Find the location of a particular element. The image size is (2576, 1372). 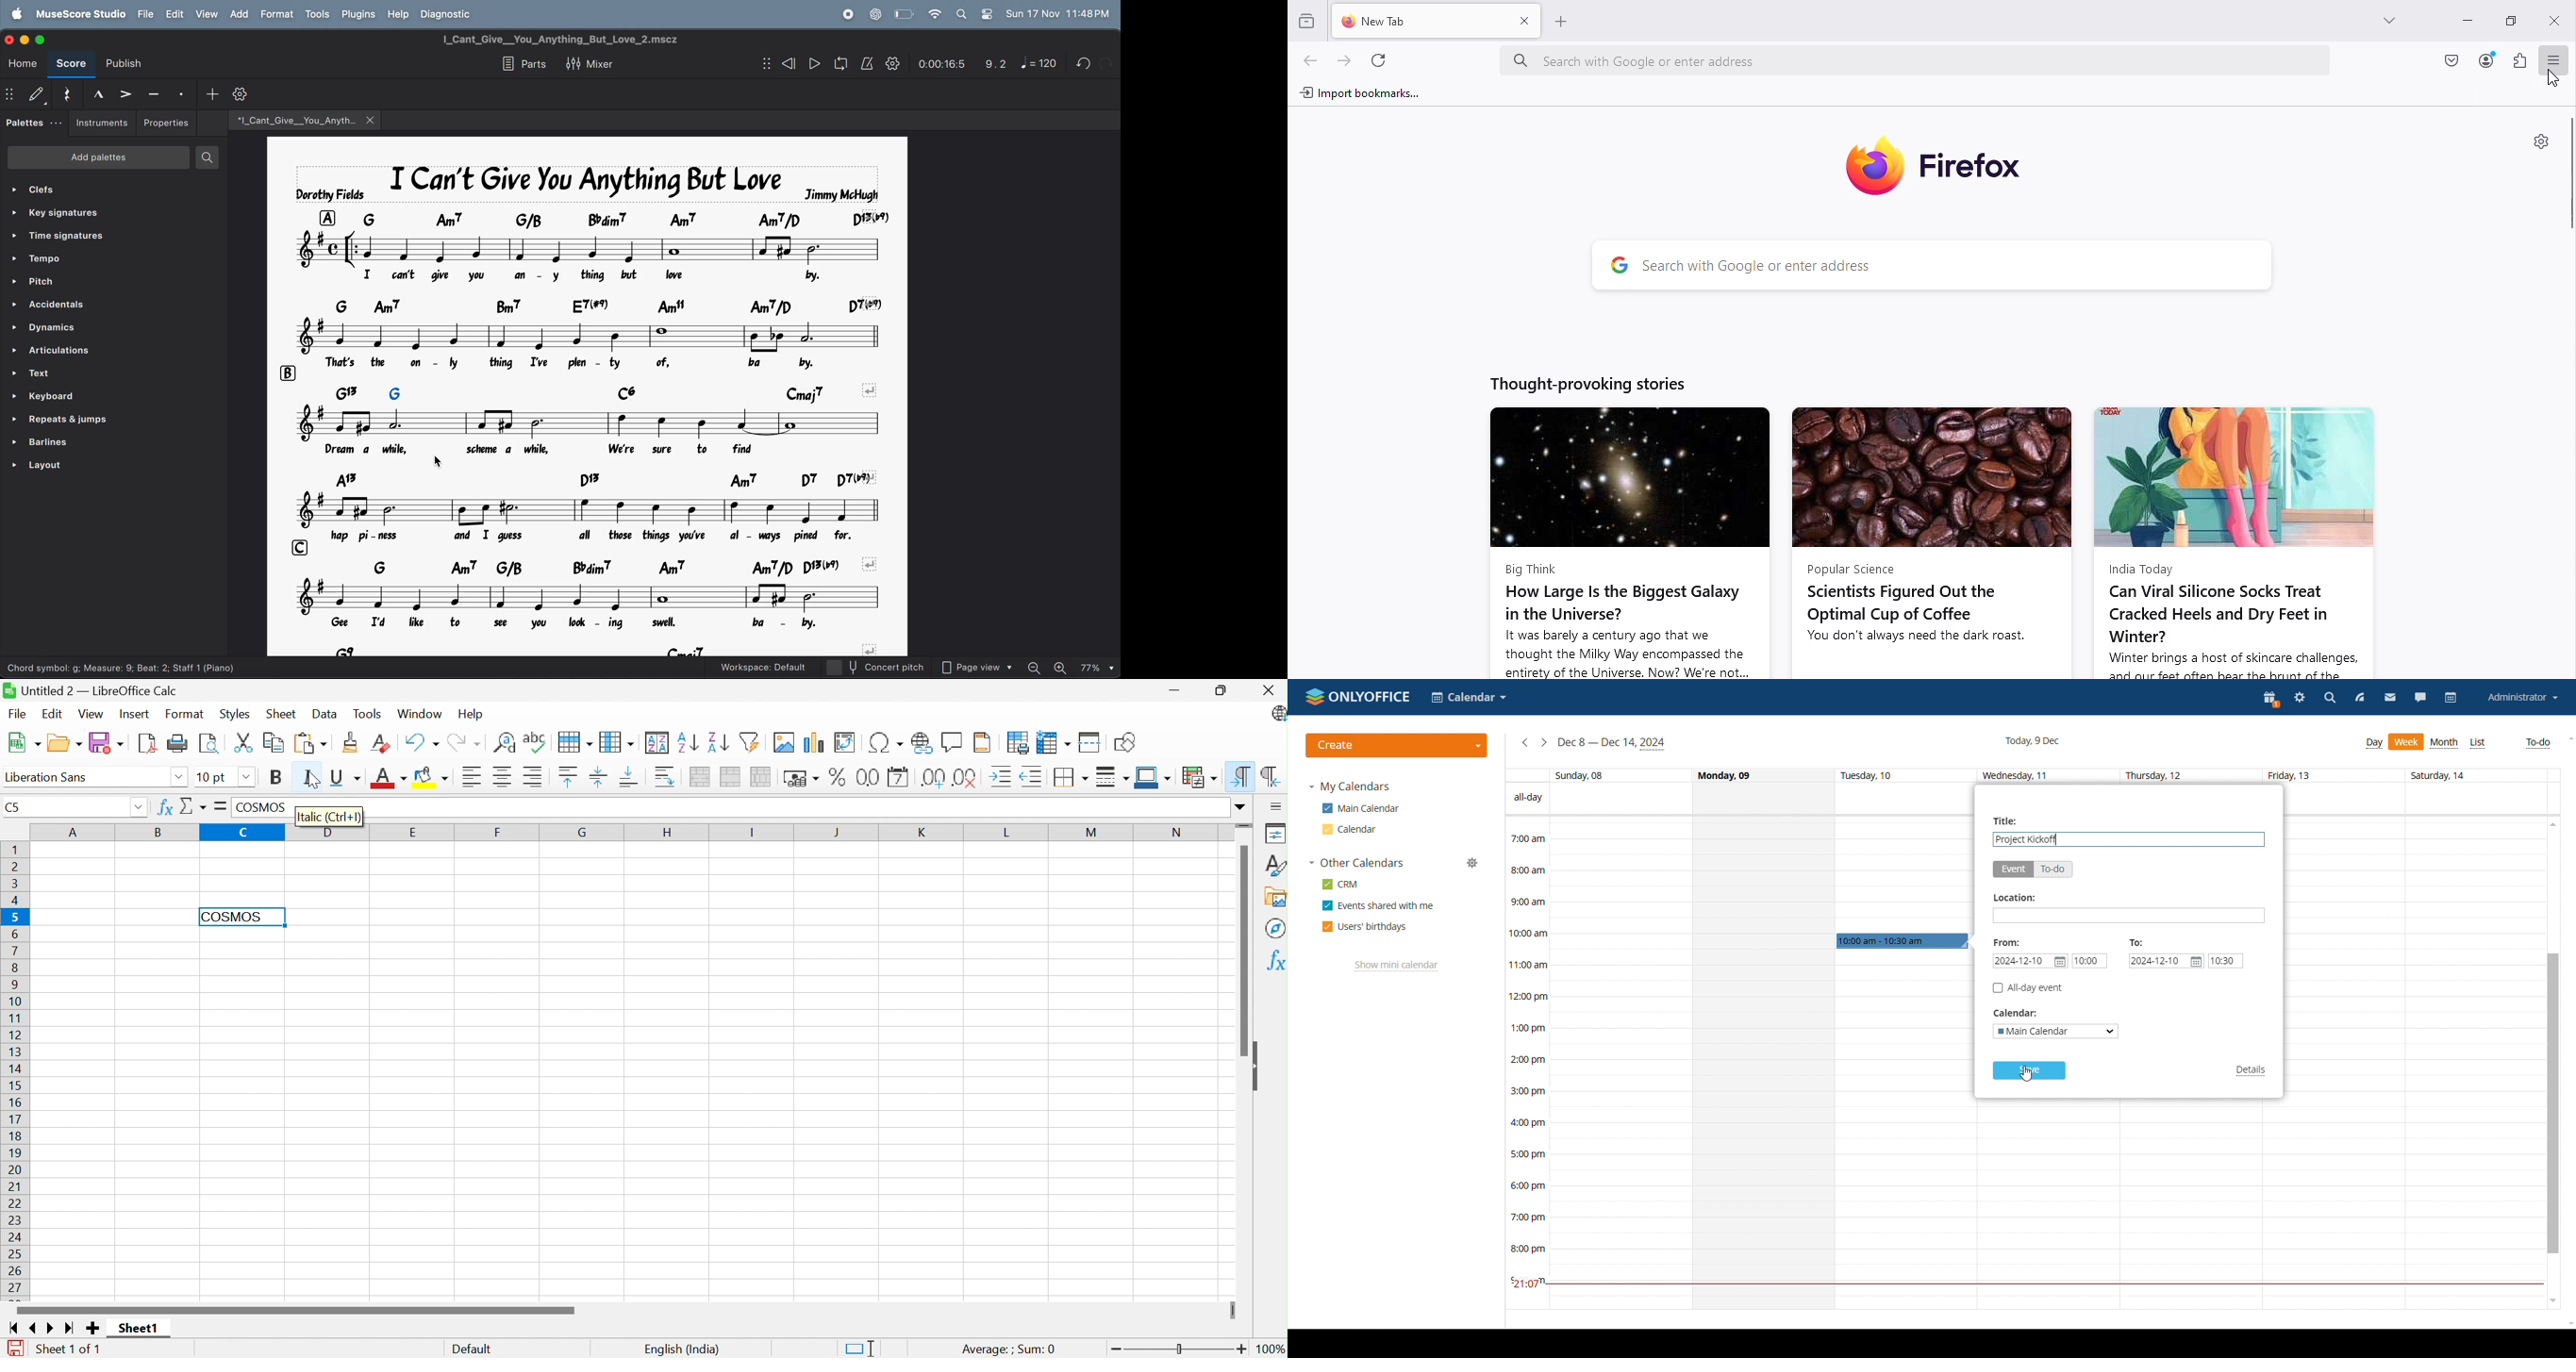

Expand formula bar is located at coordinates (1245, 807).